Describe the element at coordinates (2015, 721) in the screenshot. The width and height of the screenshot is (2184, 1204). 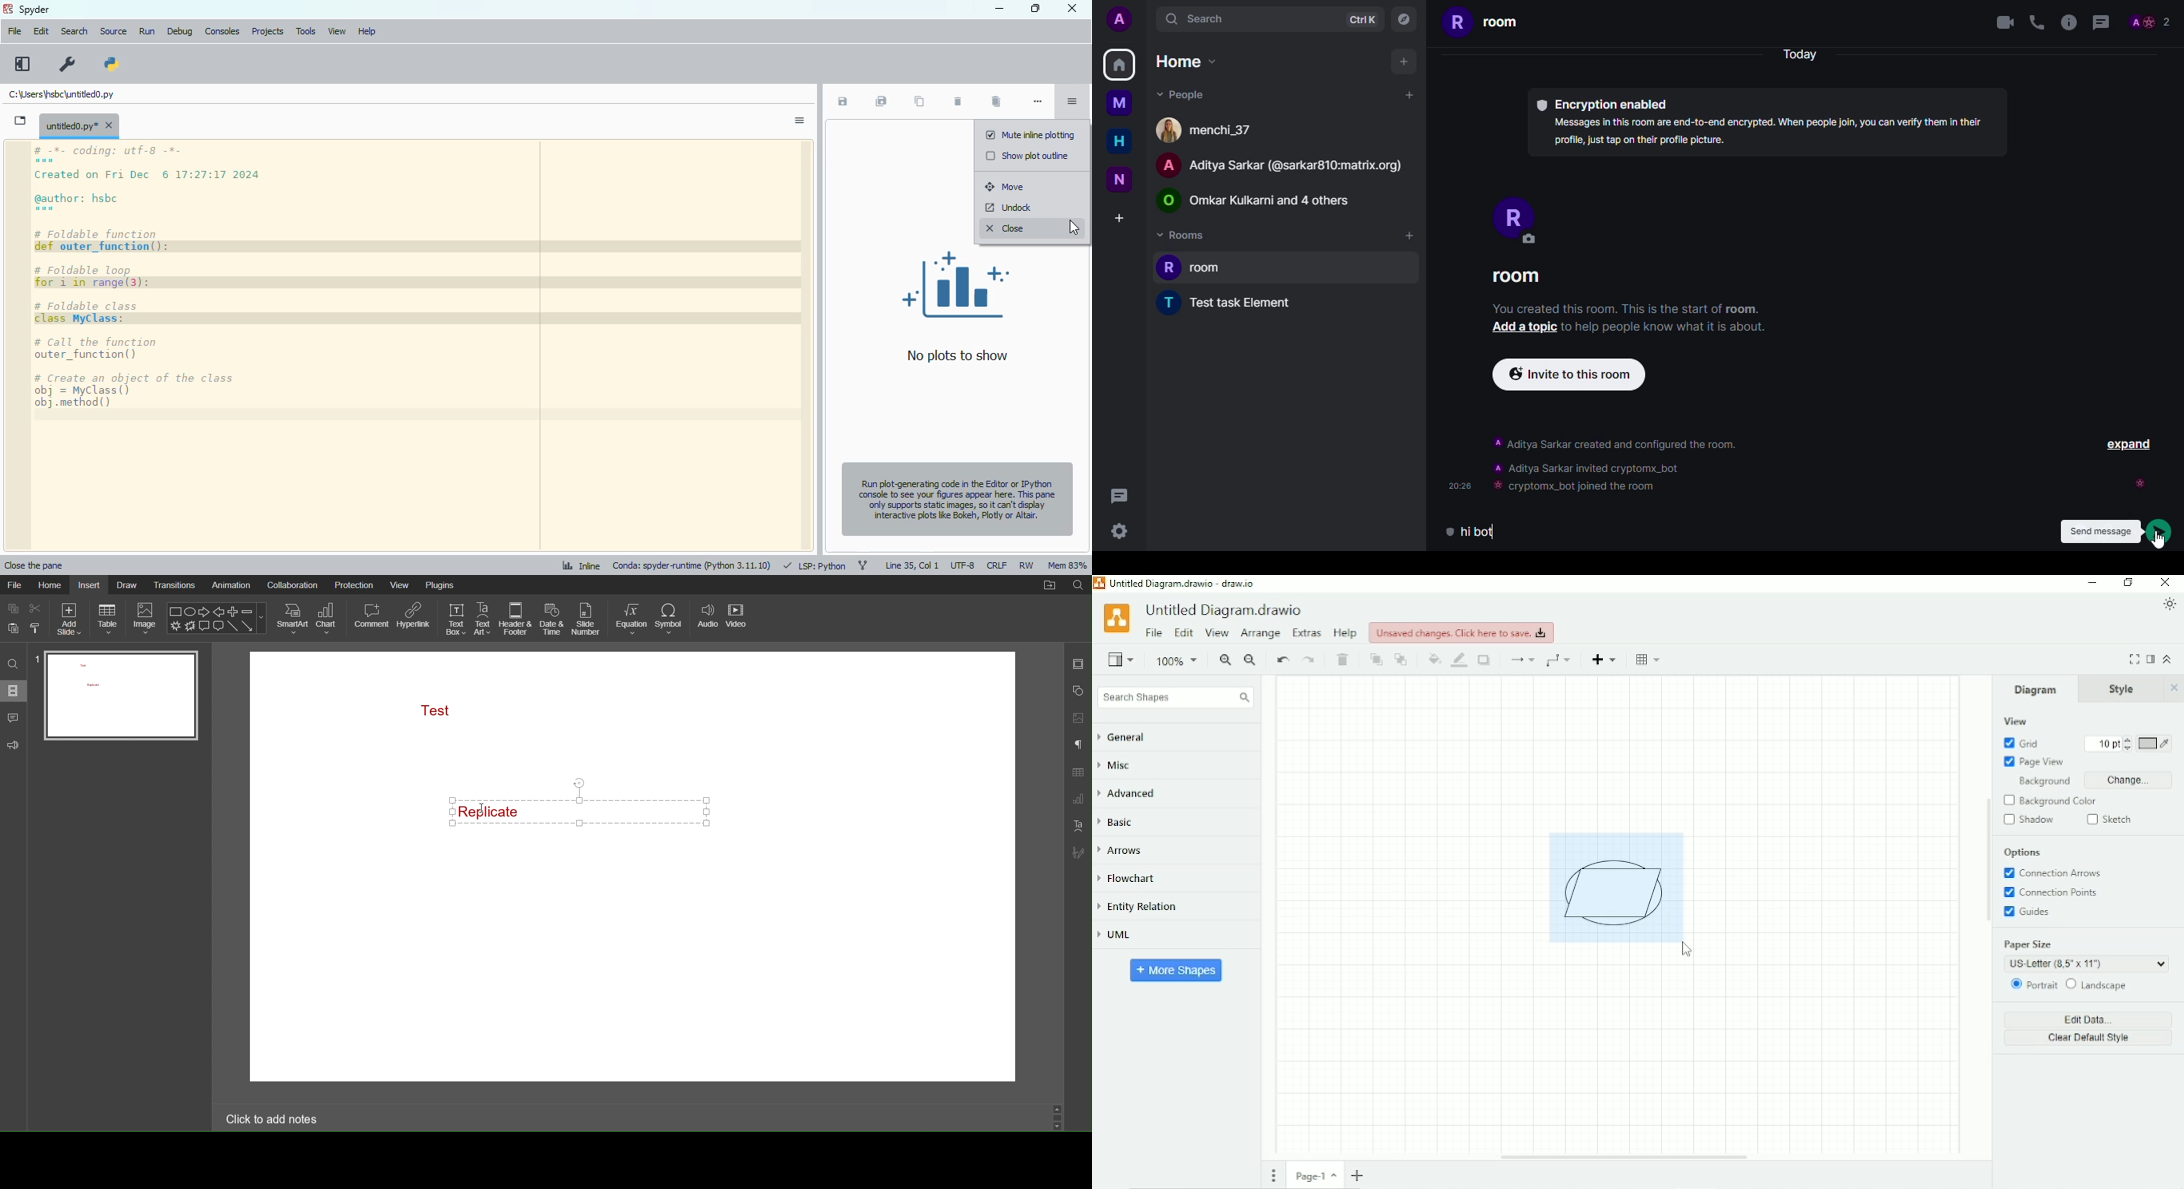
I see `View` at that location.